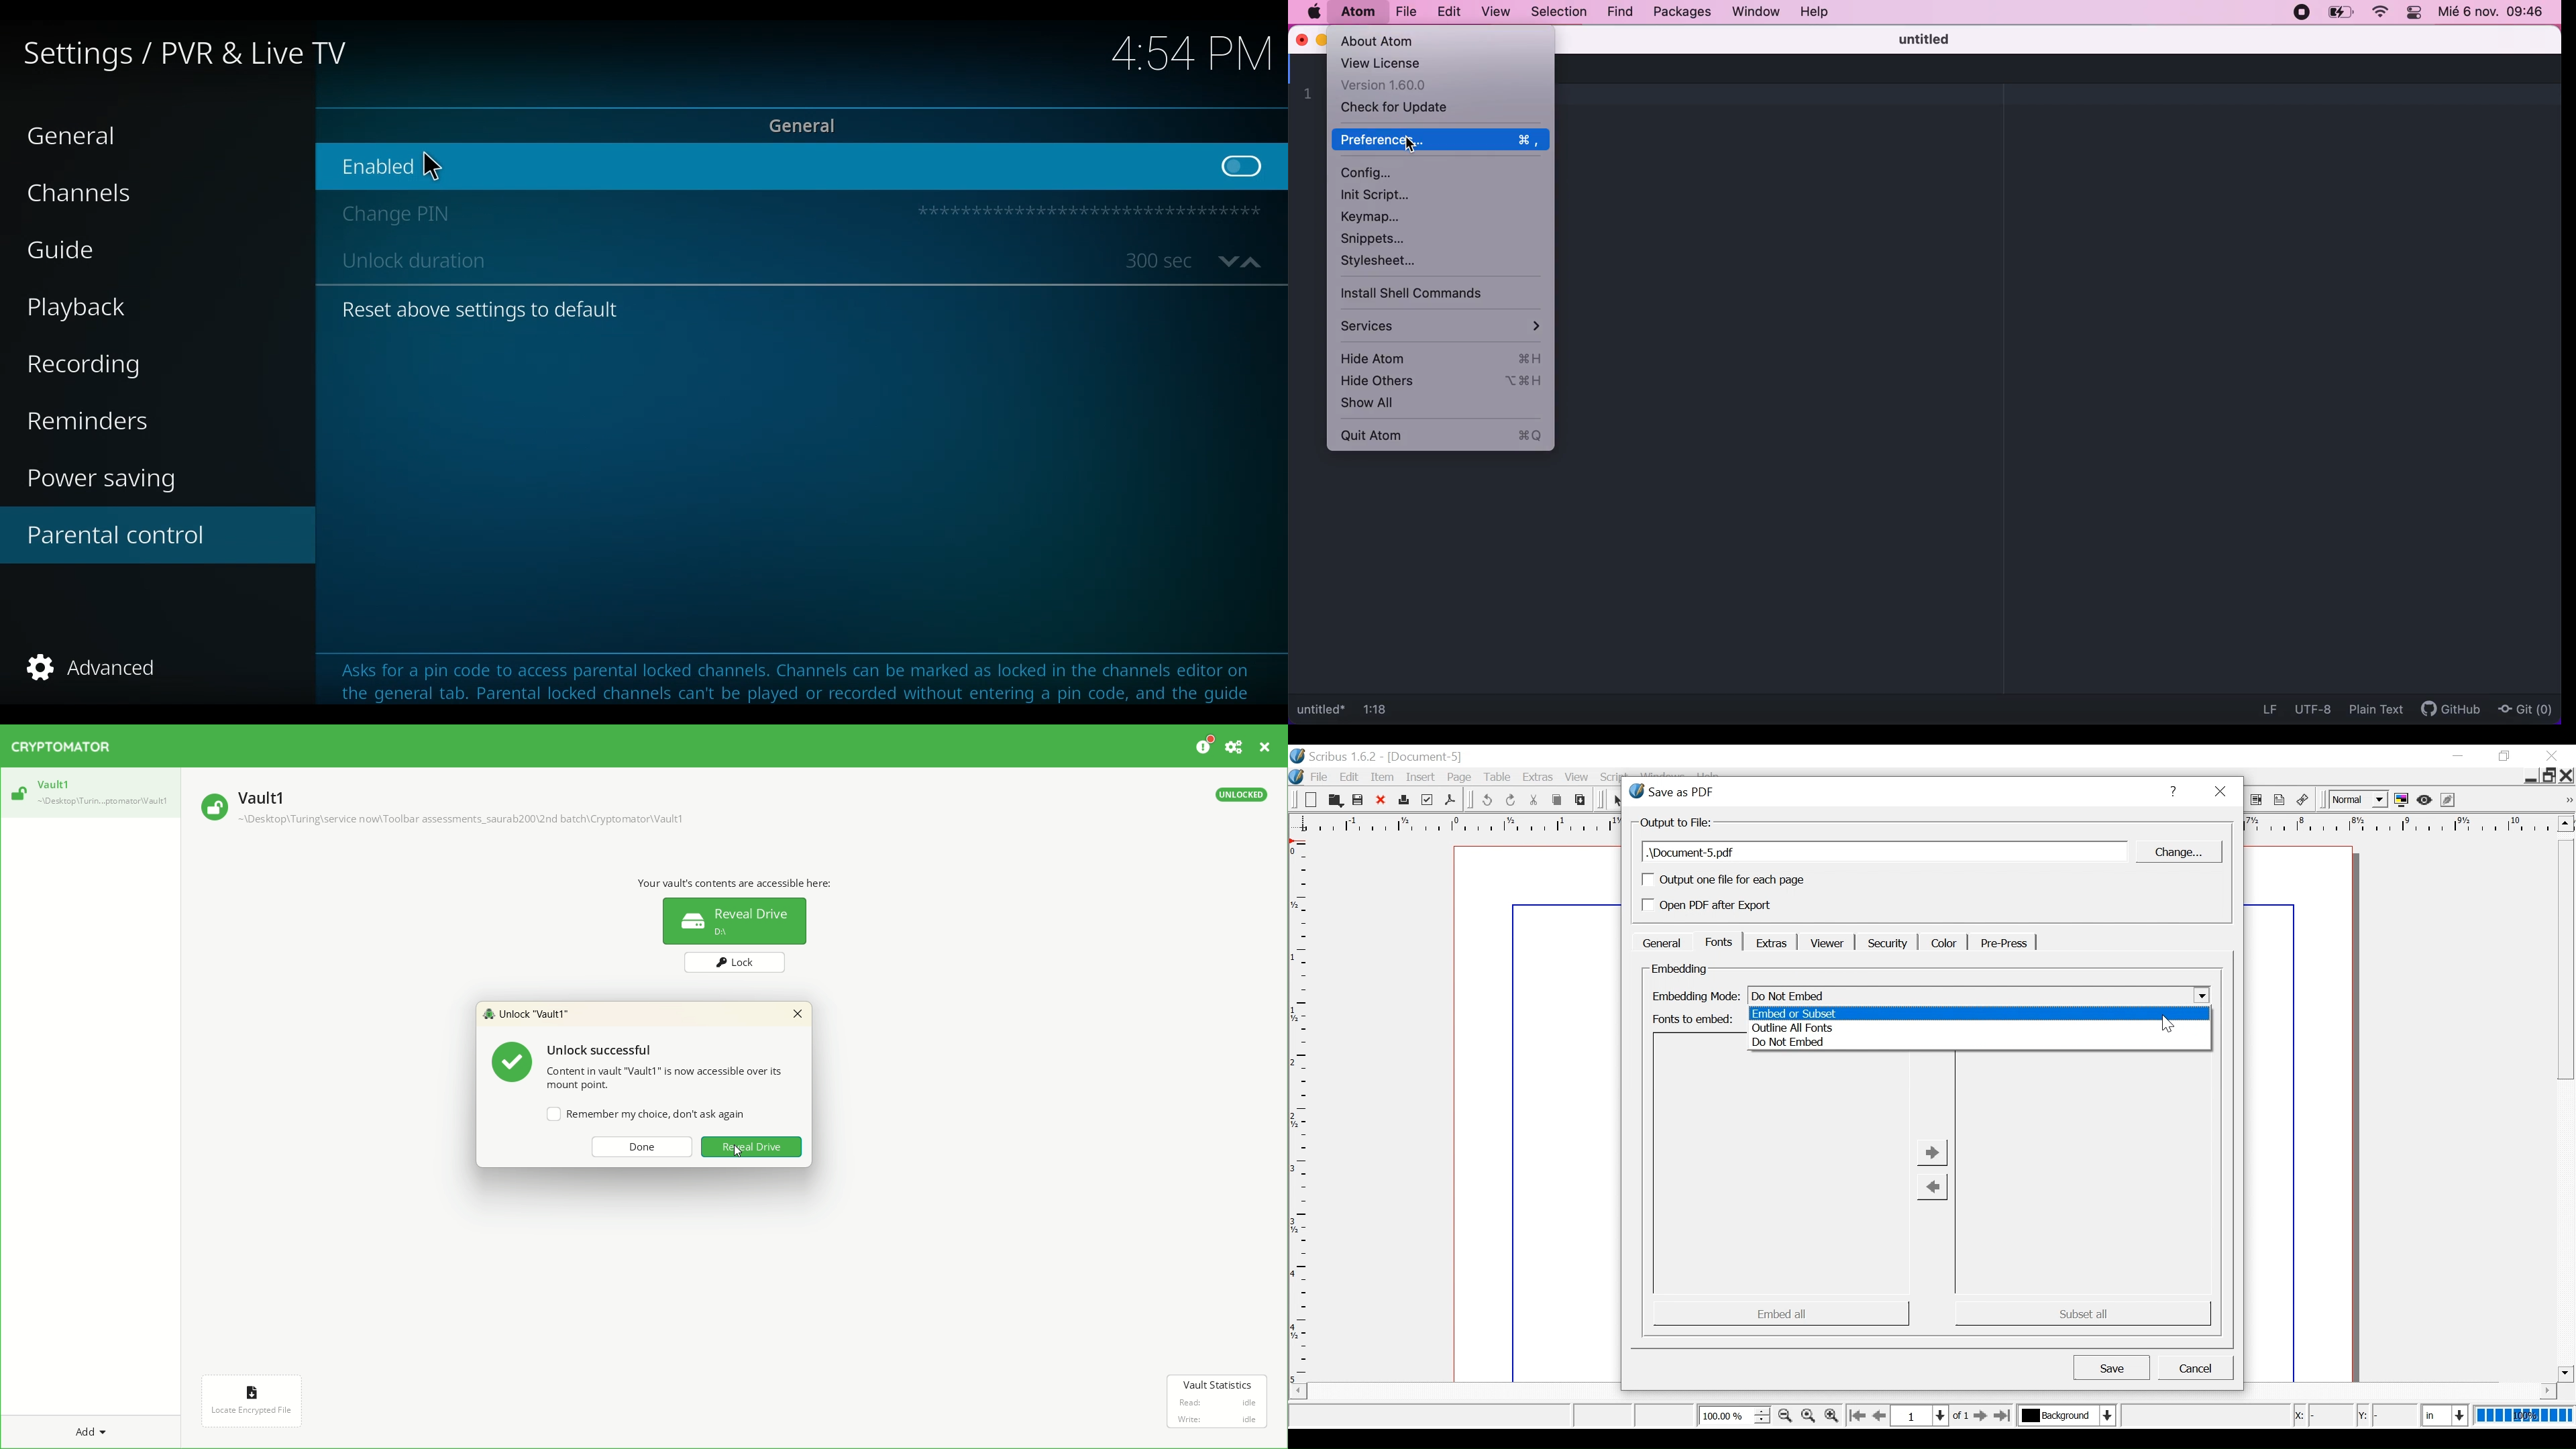 The height and width of the screenshot is (1456, 2576). Describe the element at coordinates (2506, 756) in the screenshot. I see `minimize` at that location.